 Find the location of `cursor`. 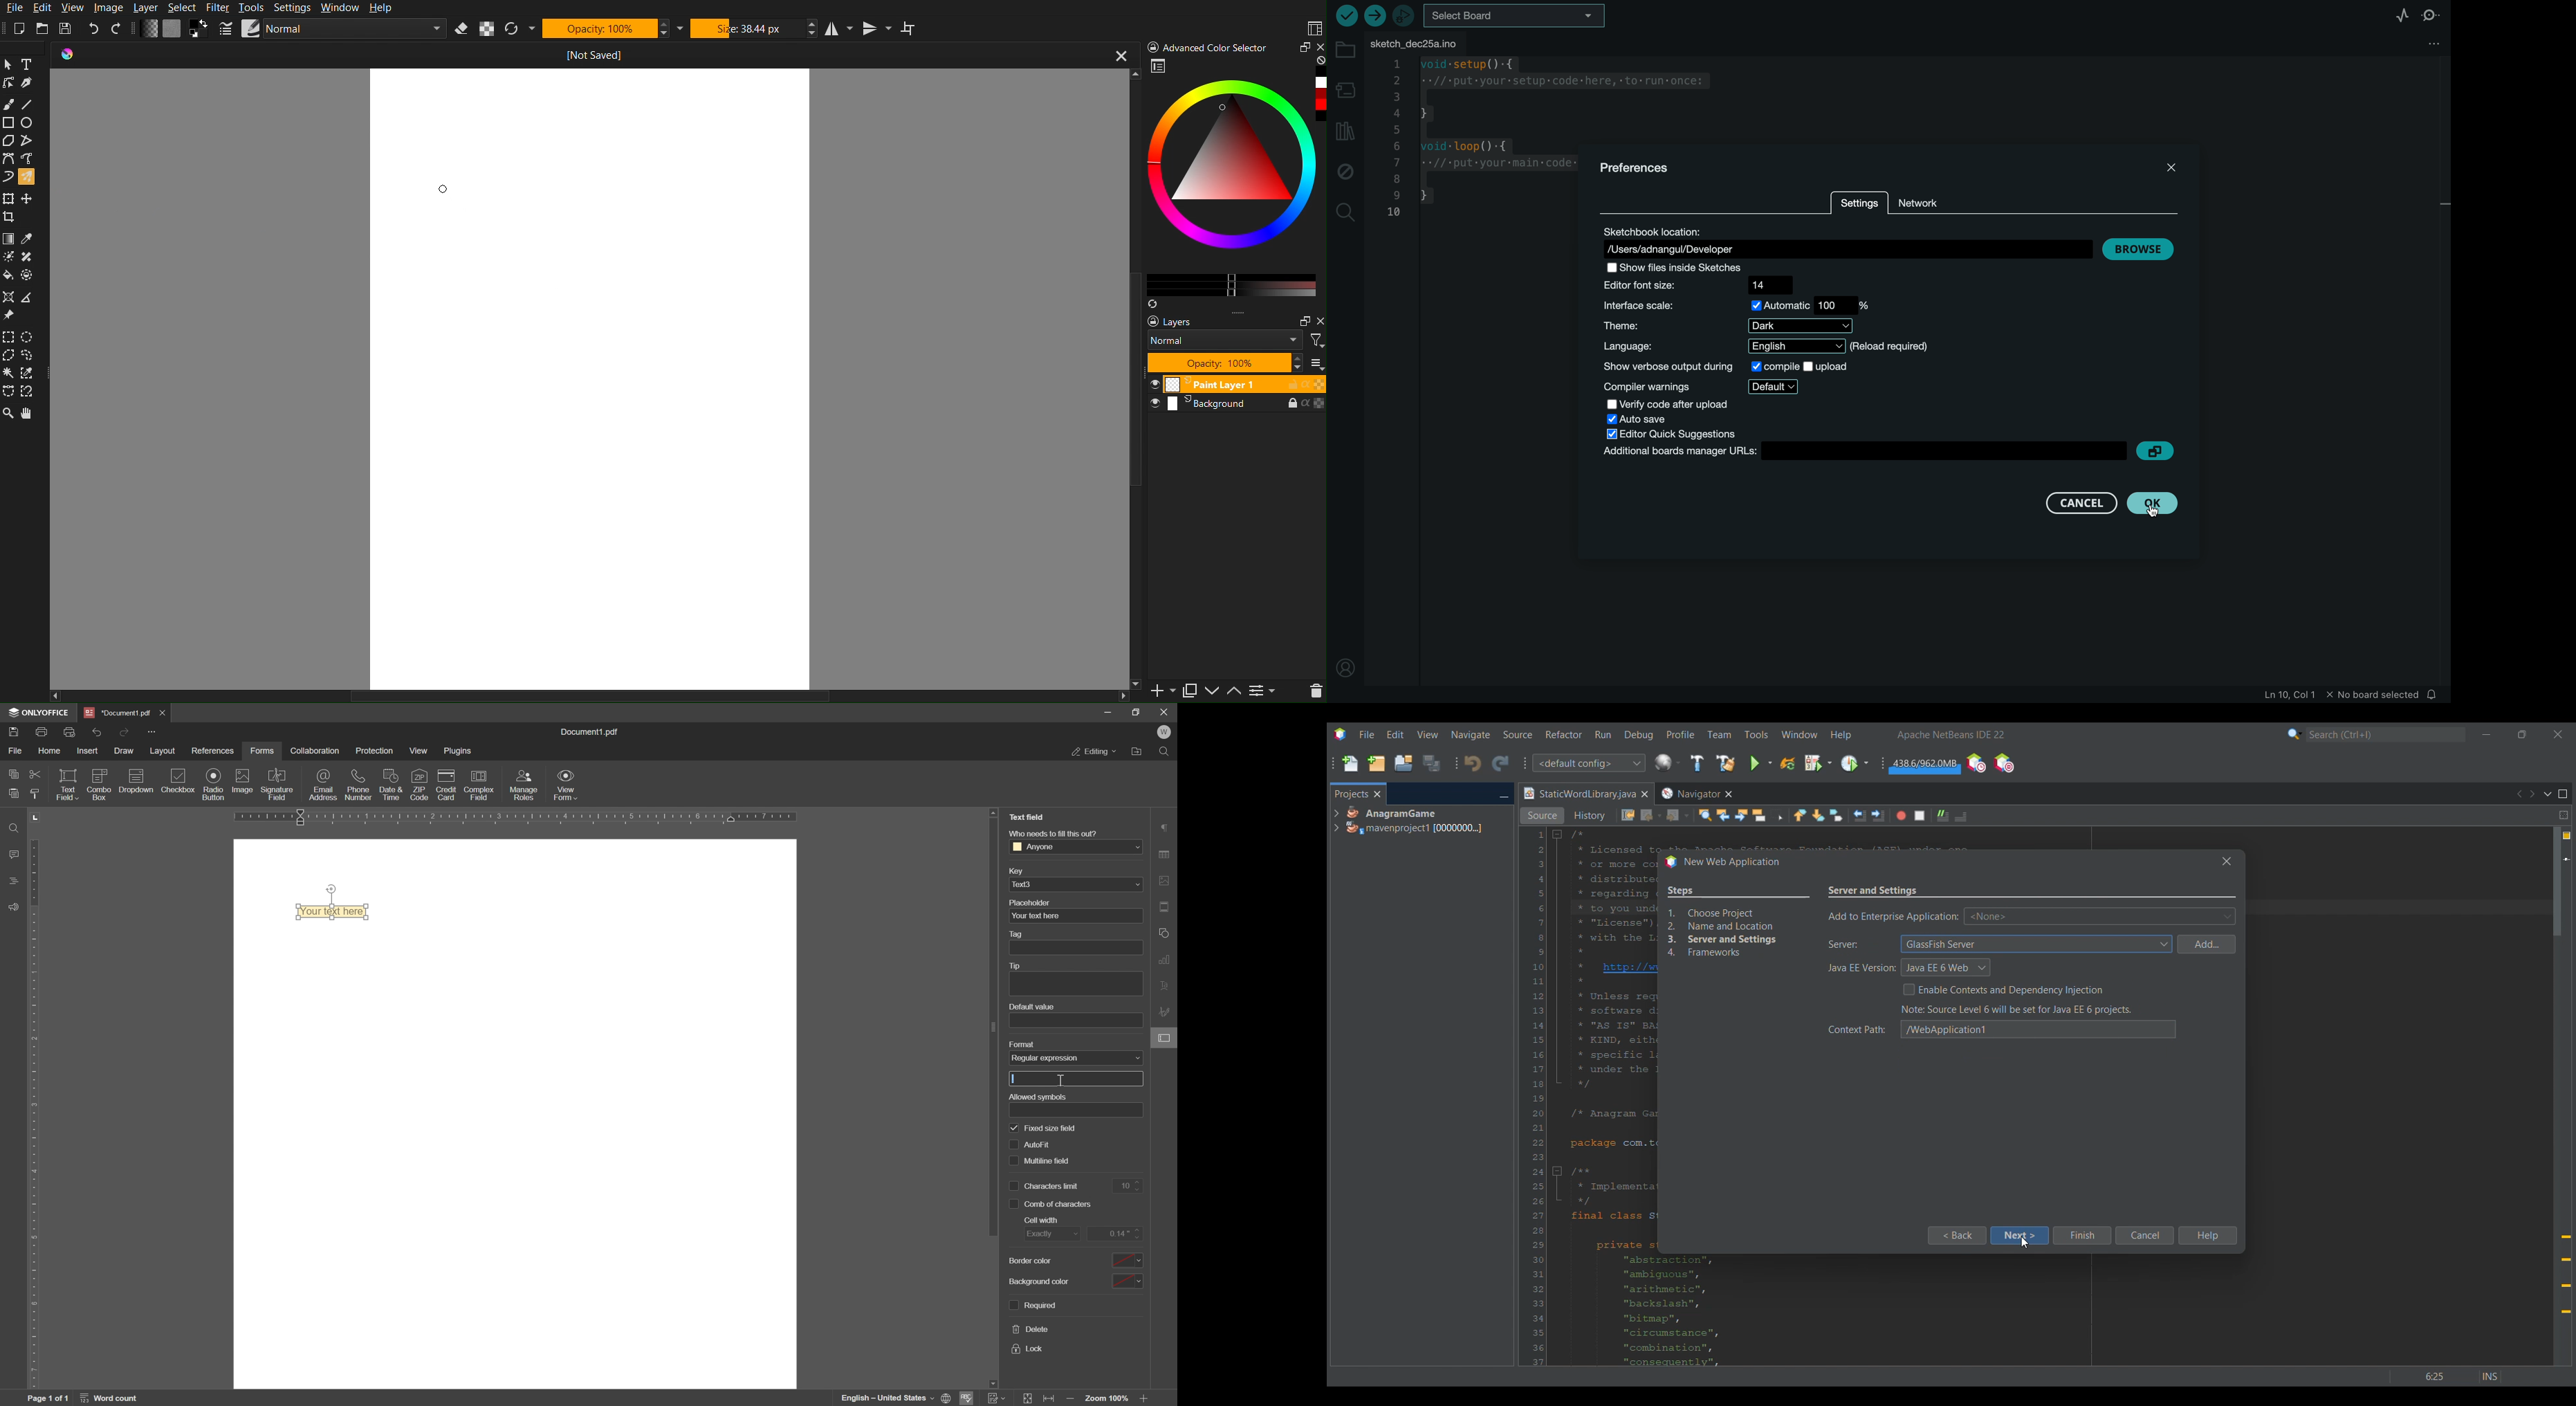

cursor is located at coordinates (2156, 507).